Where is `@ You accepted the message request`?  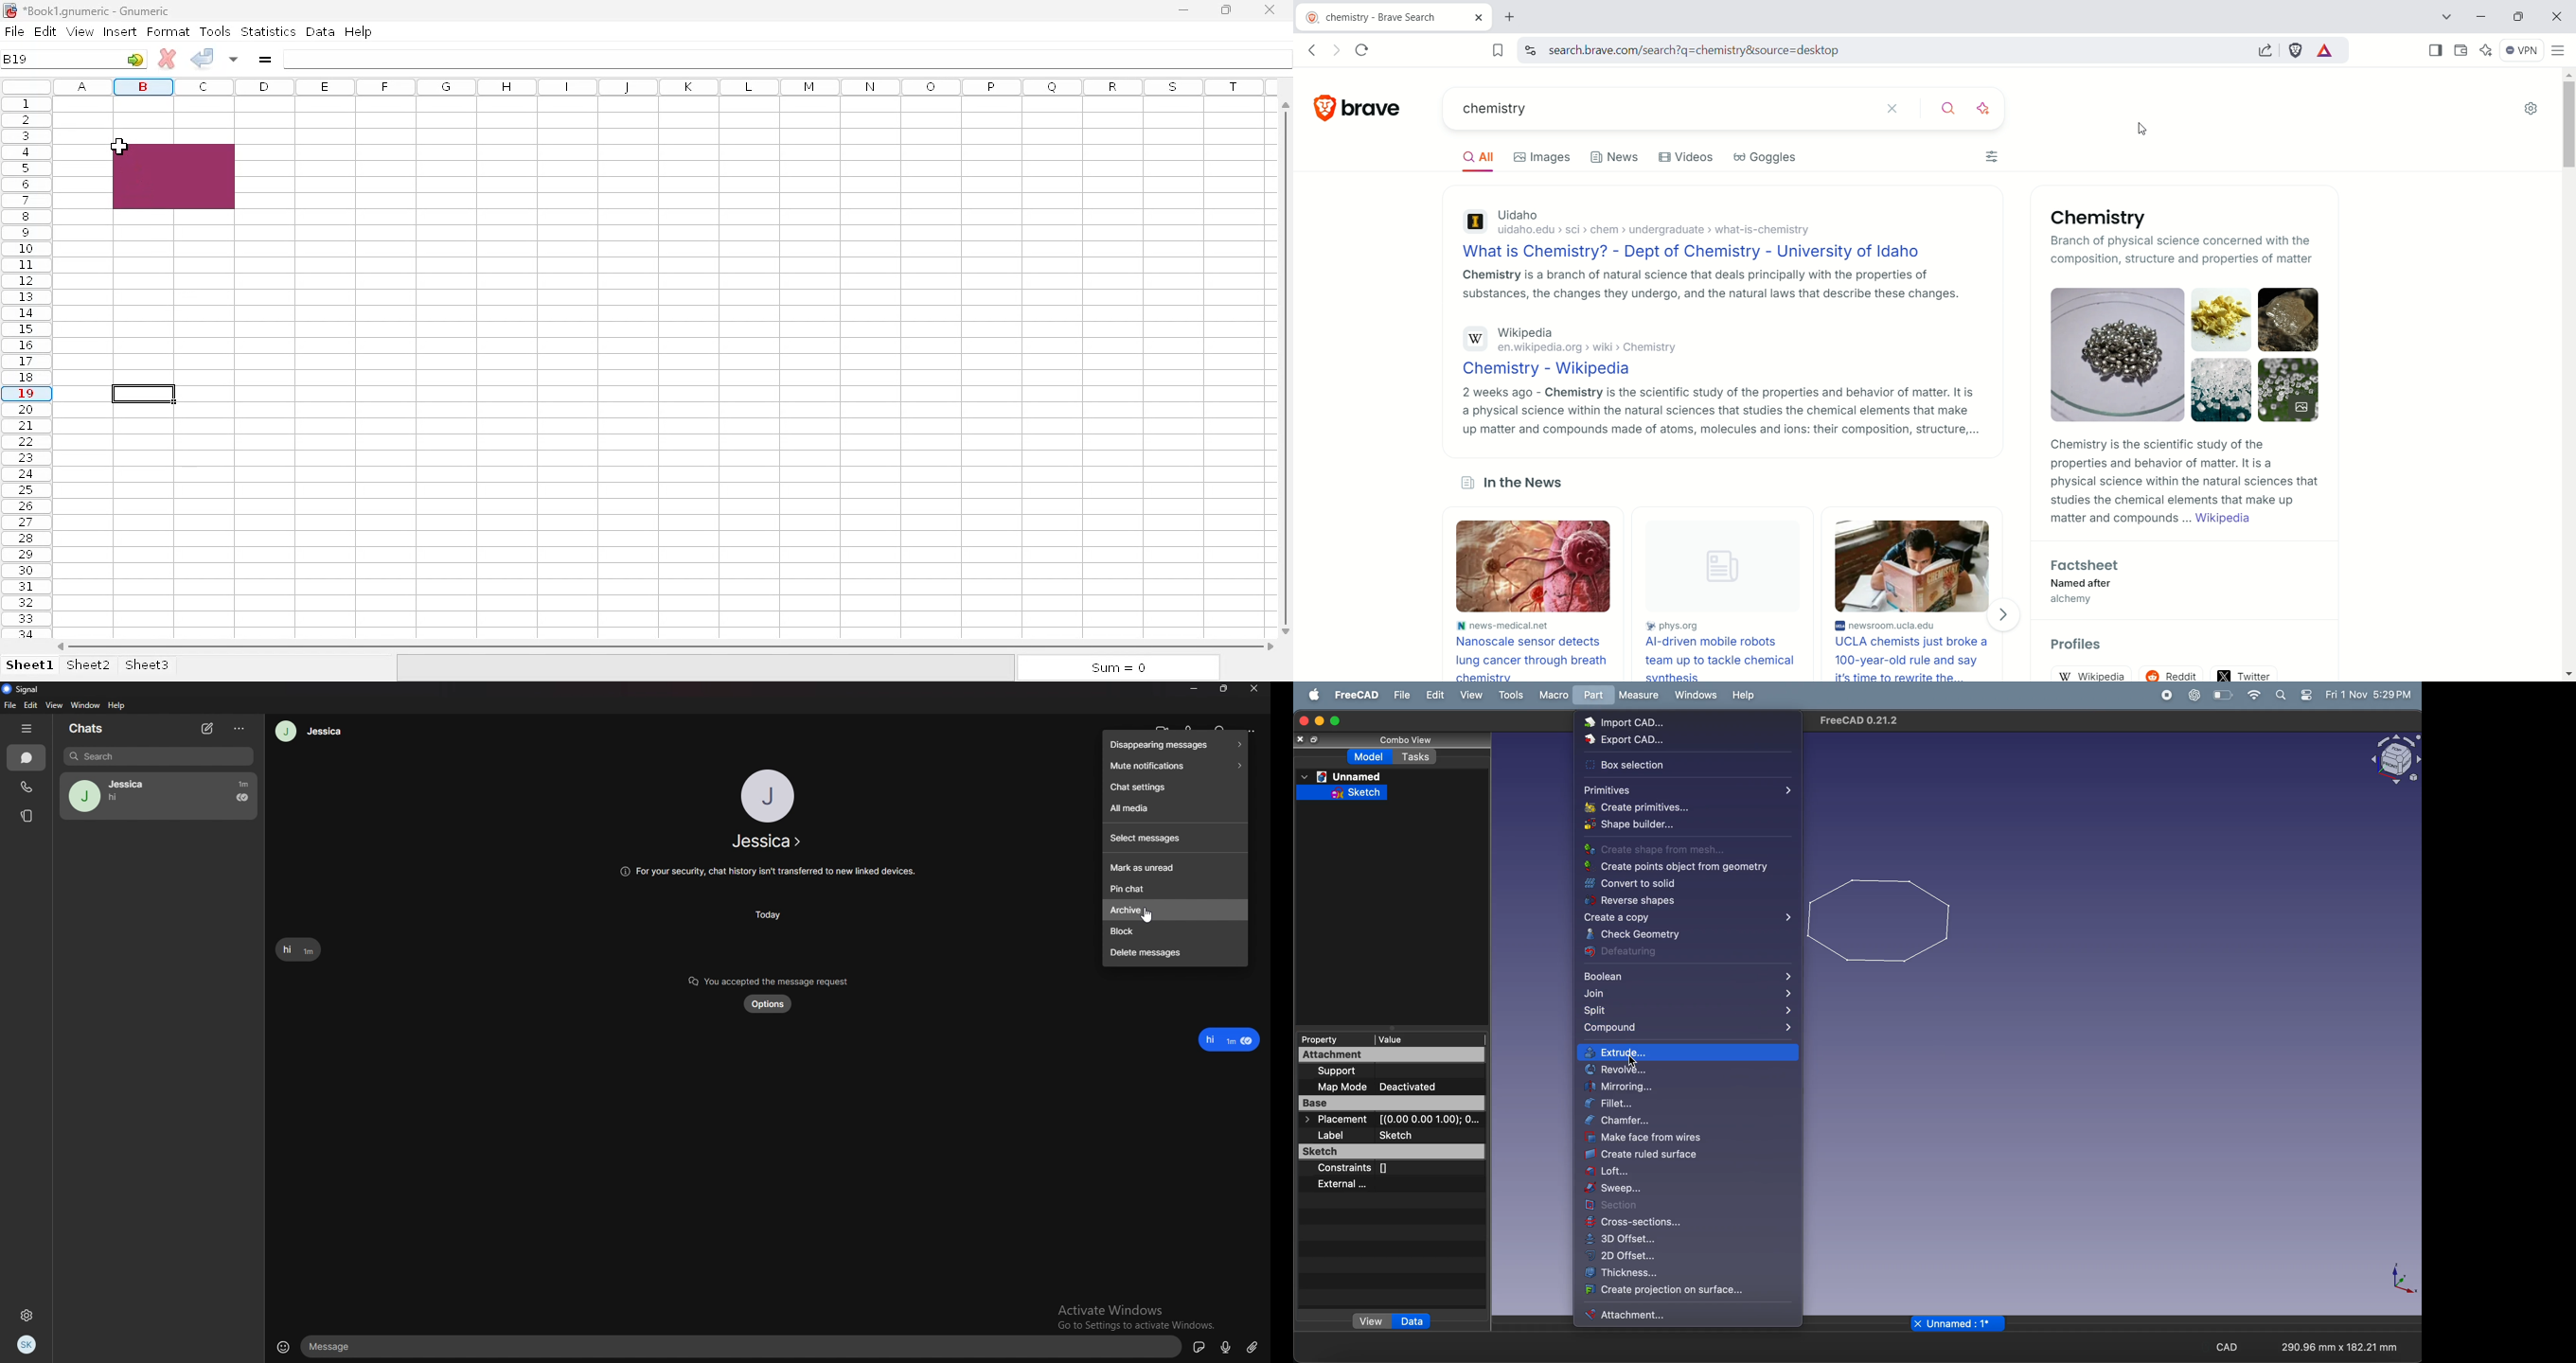 @ You accepted the message request is located at coordinates (763, 979).